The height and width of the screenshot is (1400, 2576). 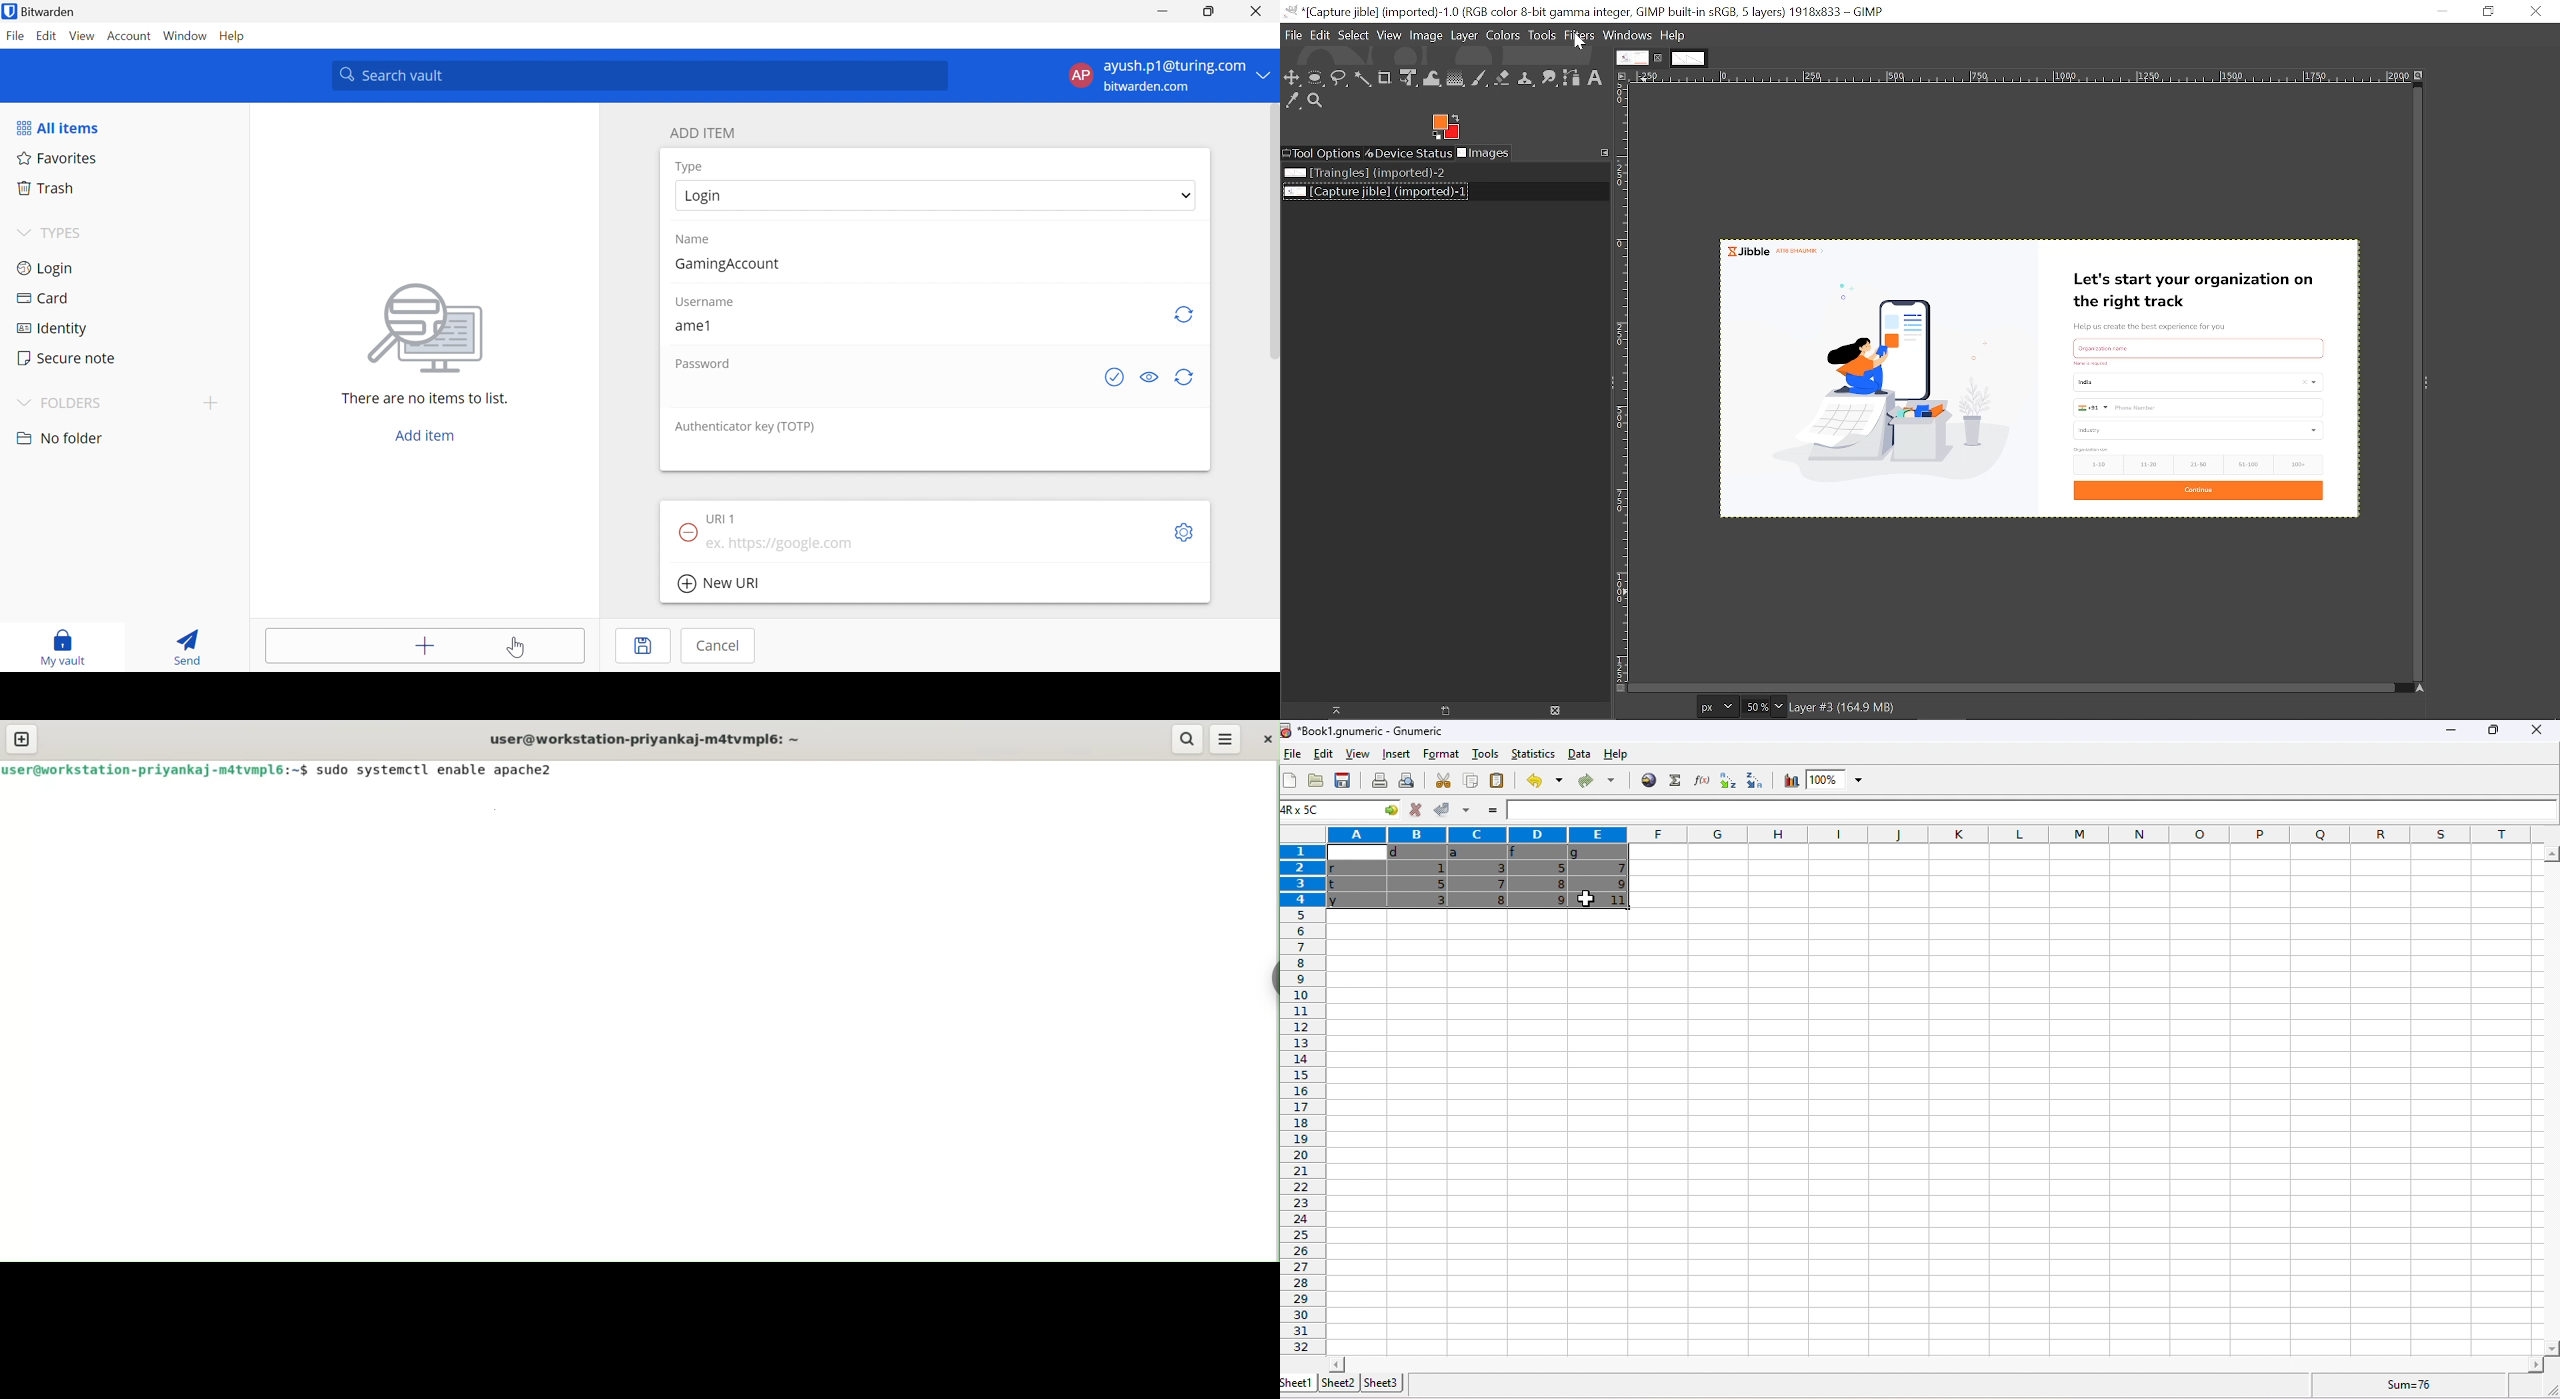 I want to click on save, so click(x=1345, y=781).